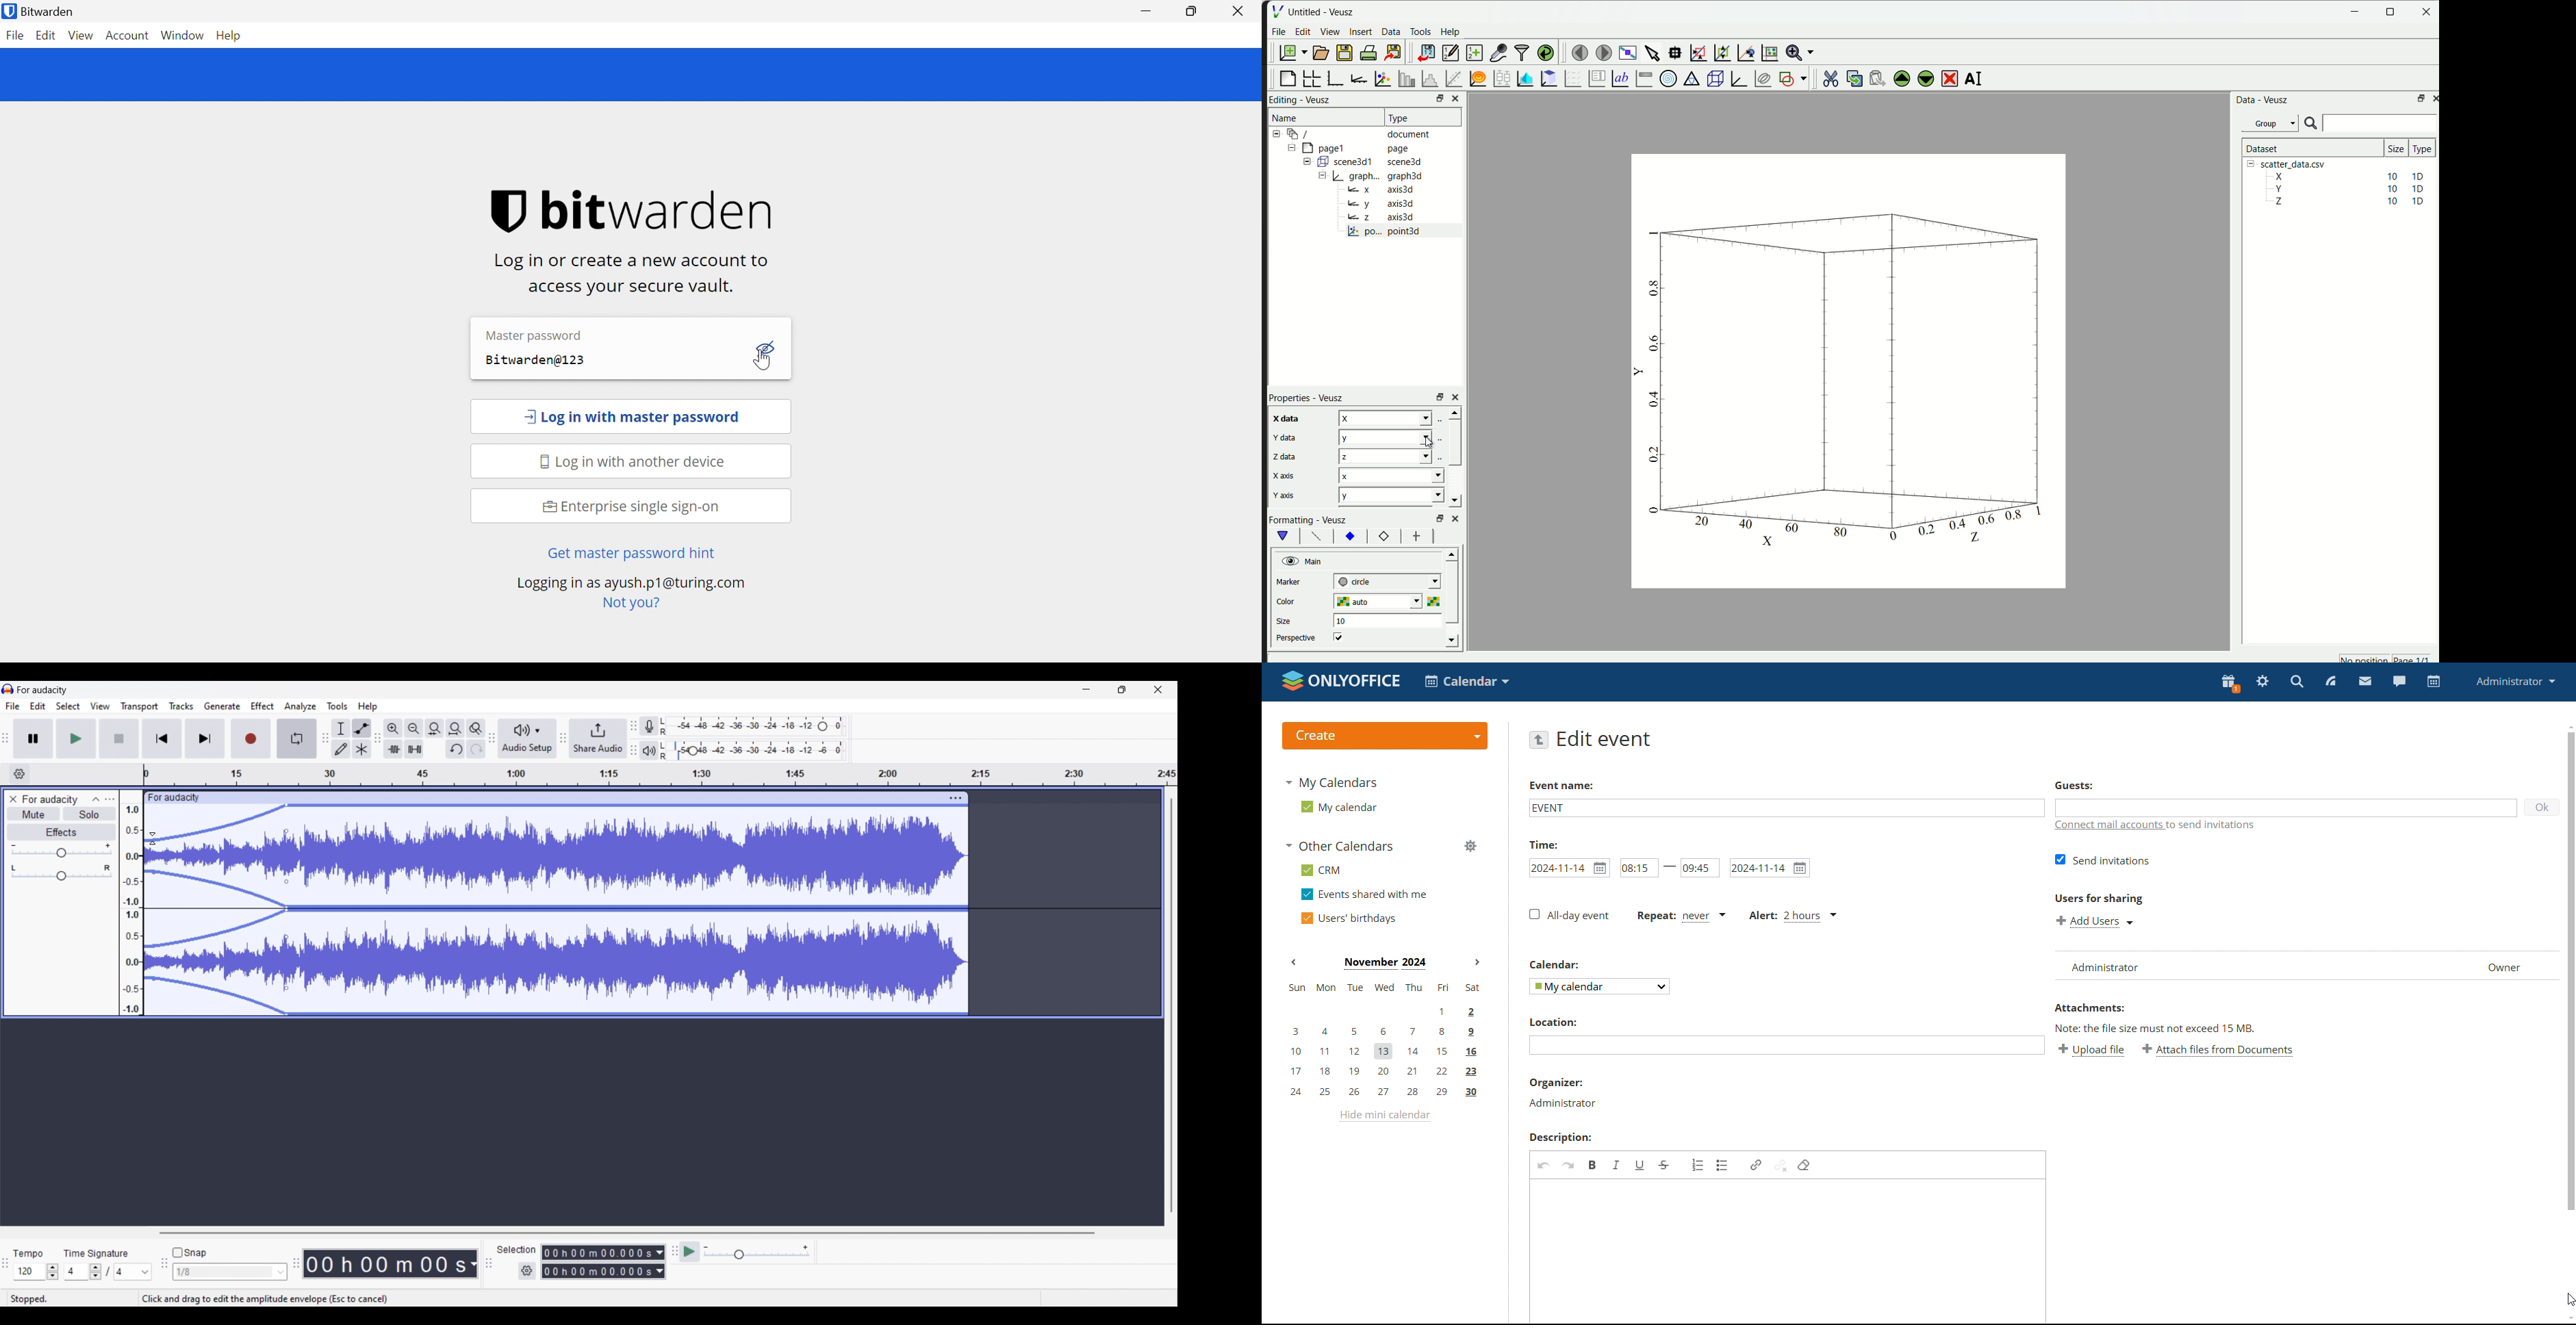 The width and height of the screenshot is (2576, 1344). What do you see at coordinates (1347, 918) in the screenshot?
I see `users' birthdays` at bounding box center [1347, 918].